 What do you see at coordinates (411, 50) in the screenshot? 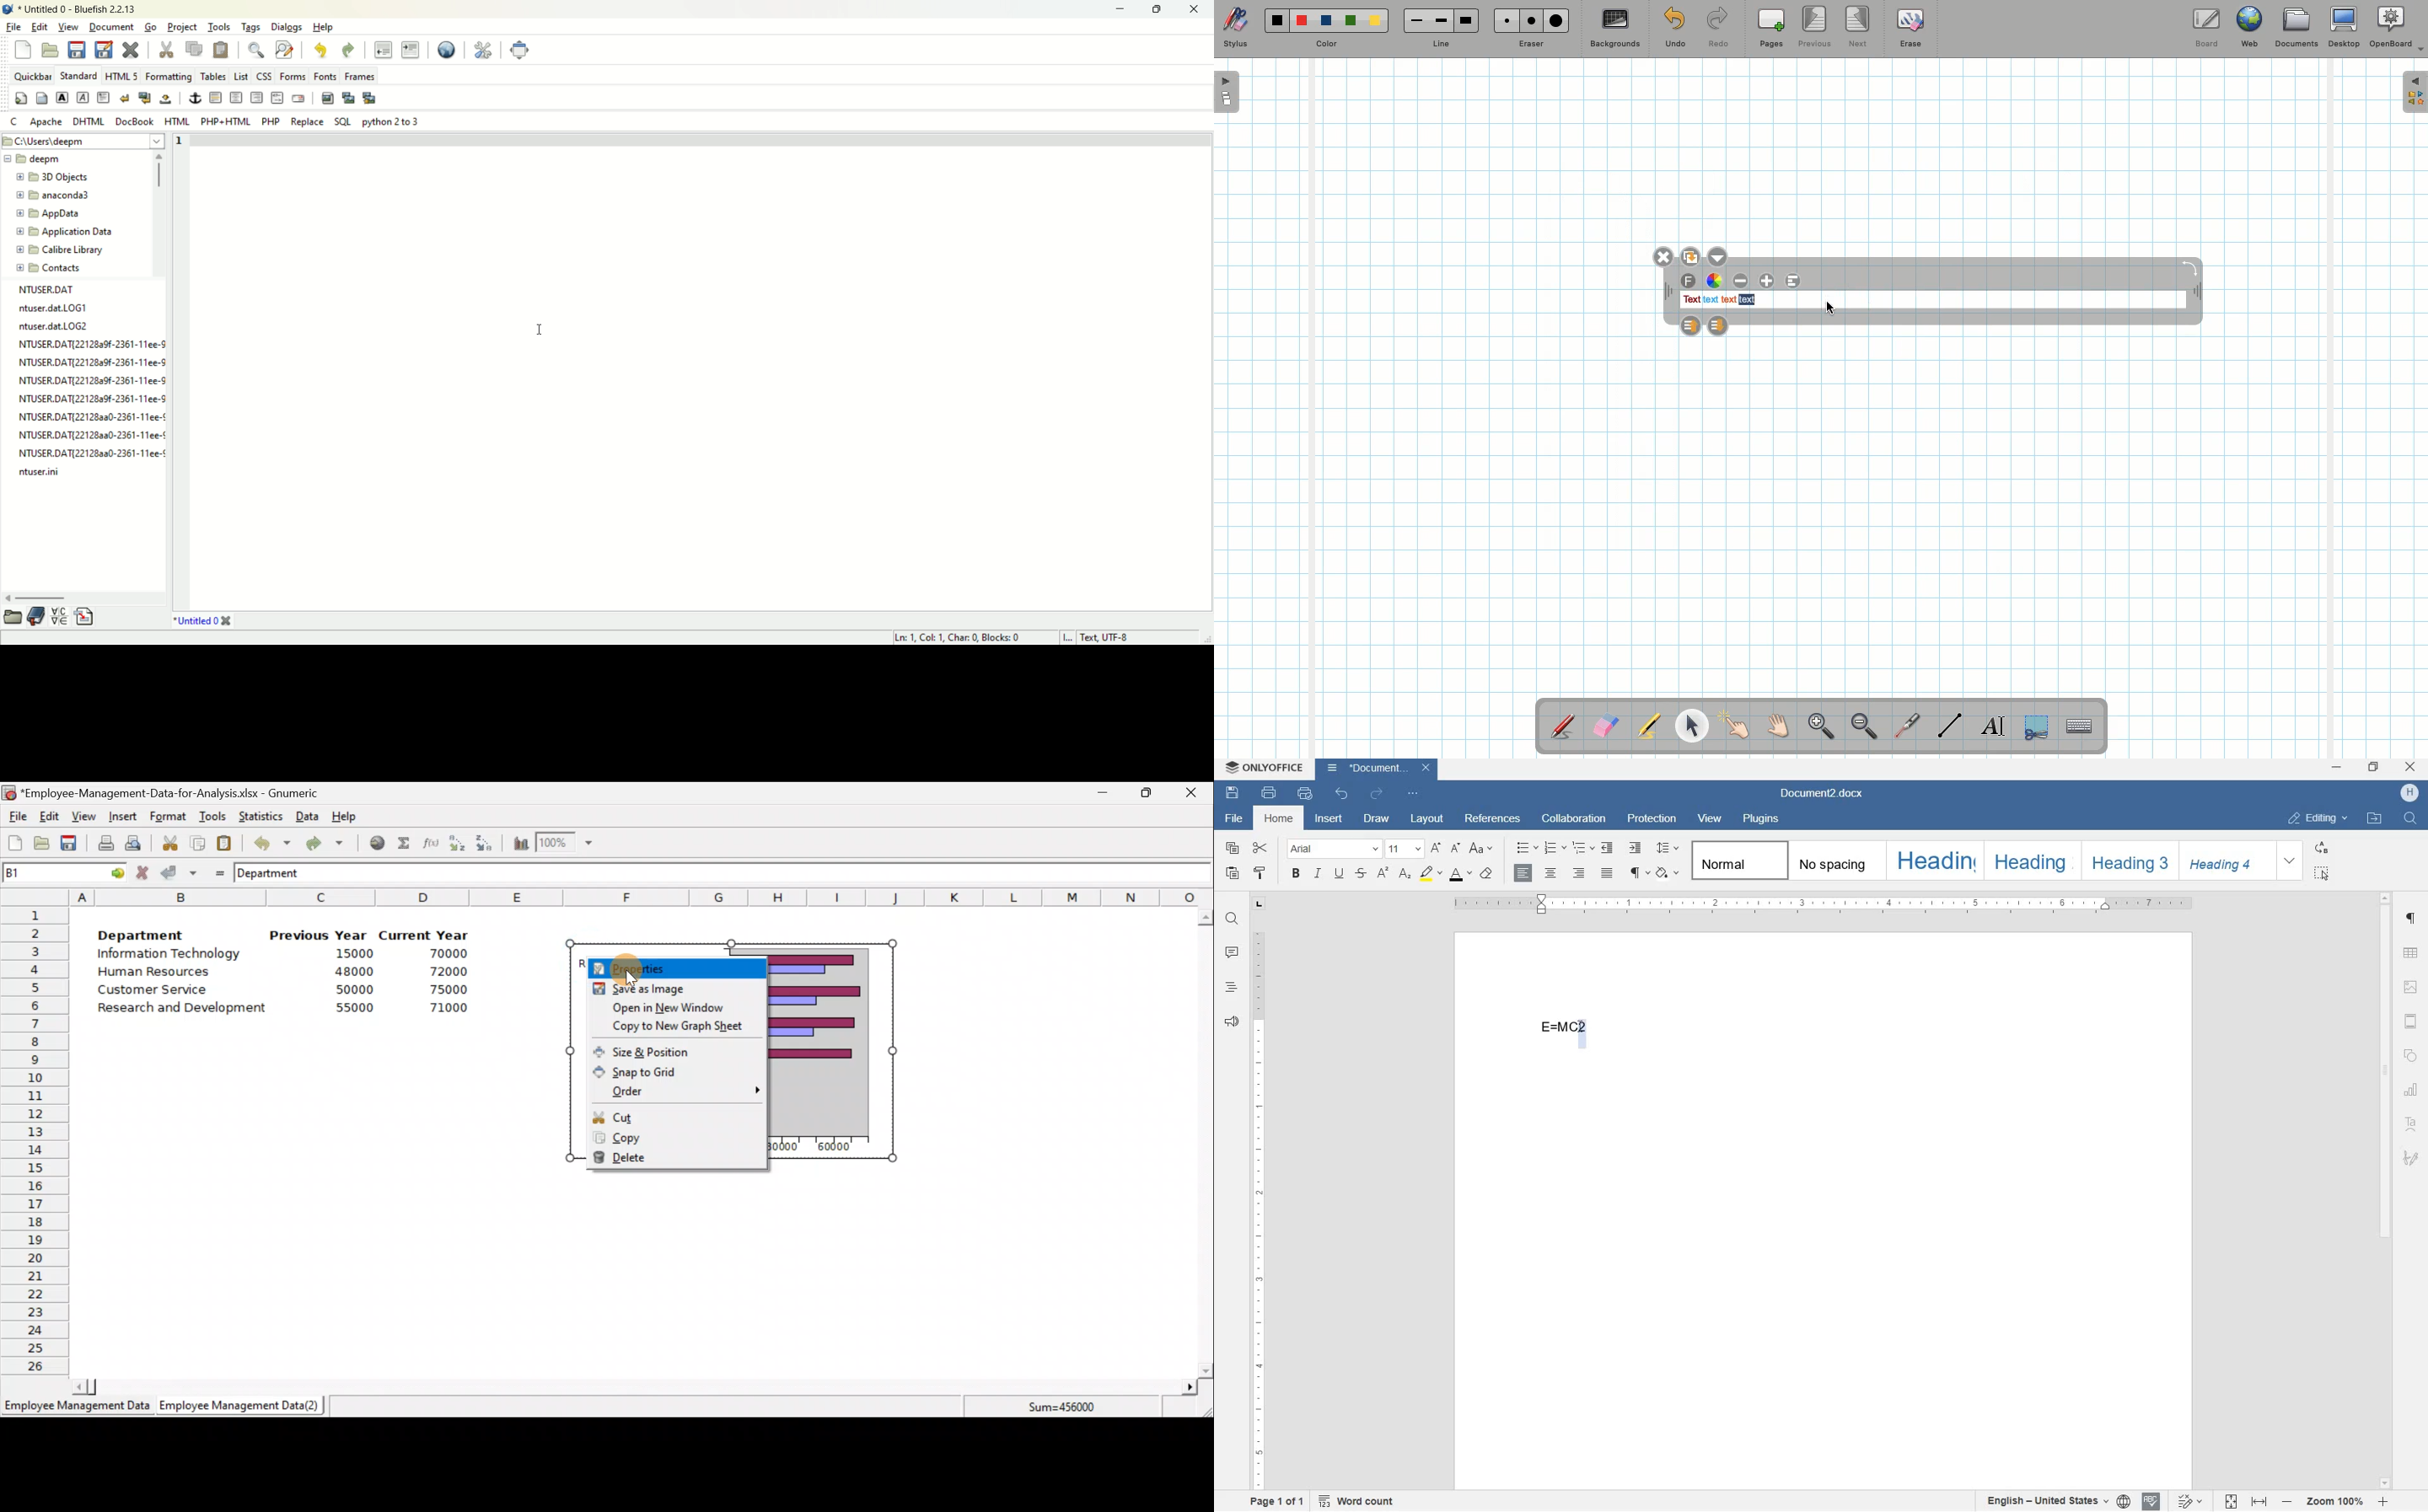
I see `indent` at bounding box center [411, 50].